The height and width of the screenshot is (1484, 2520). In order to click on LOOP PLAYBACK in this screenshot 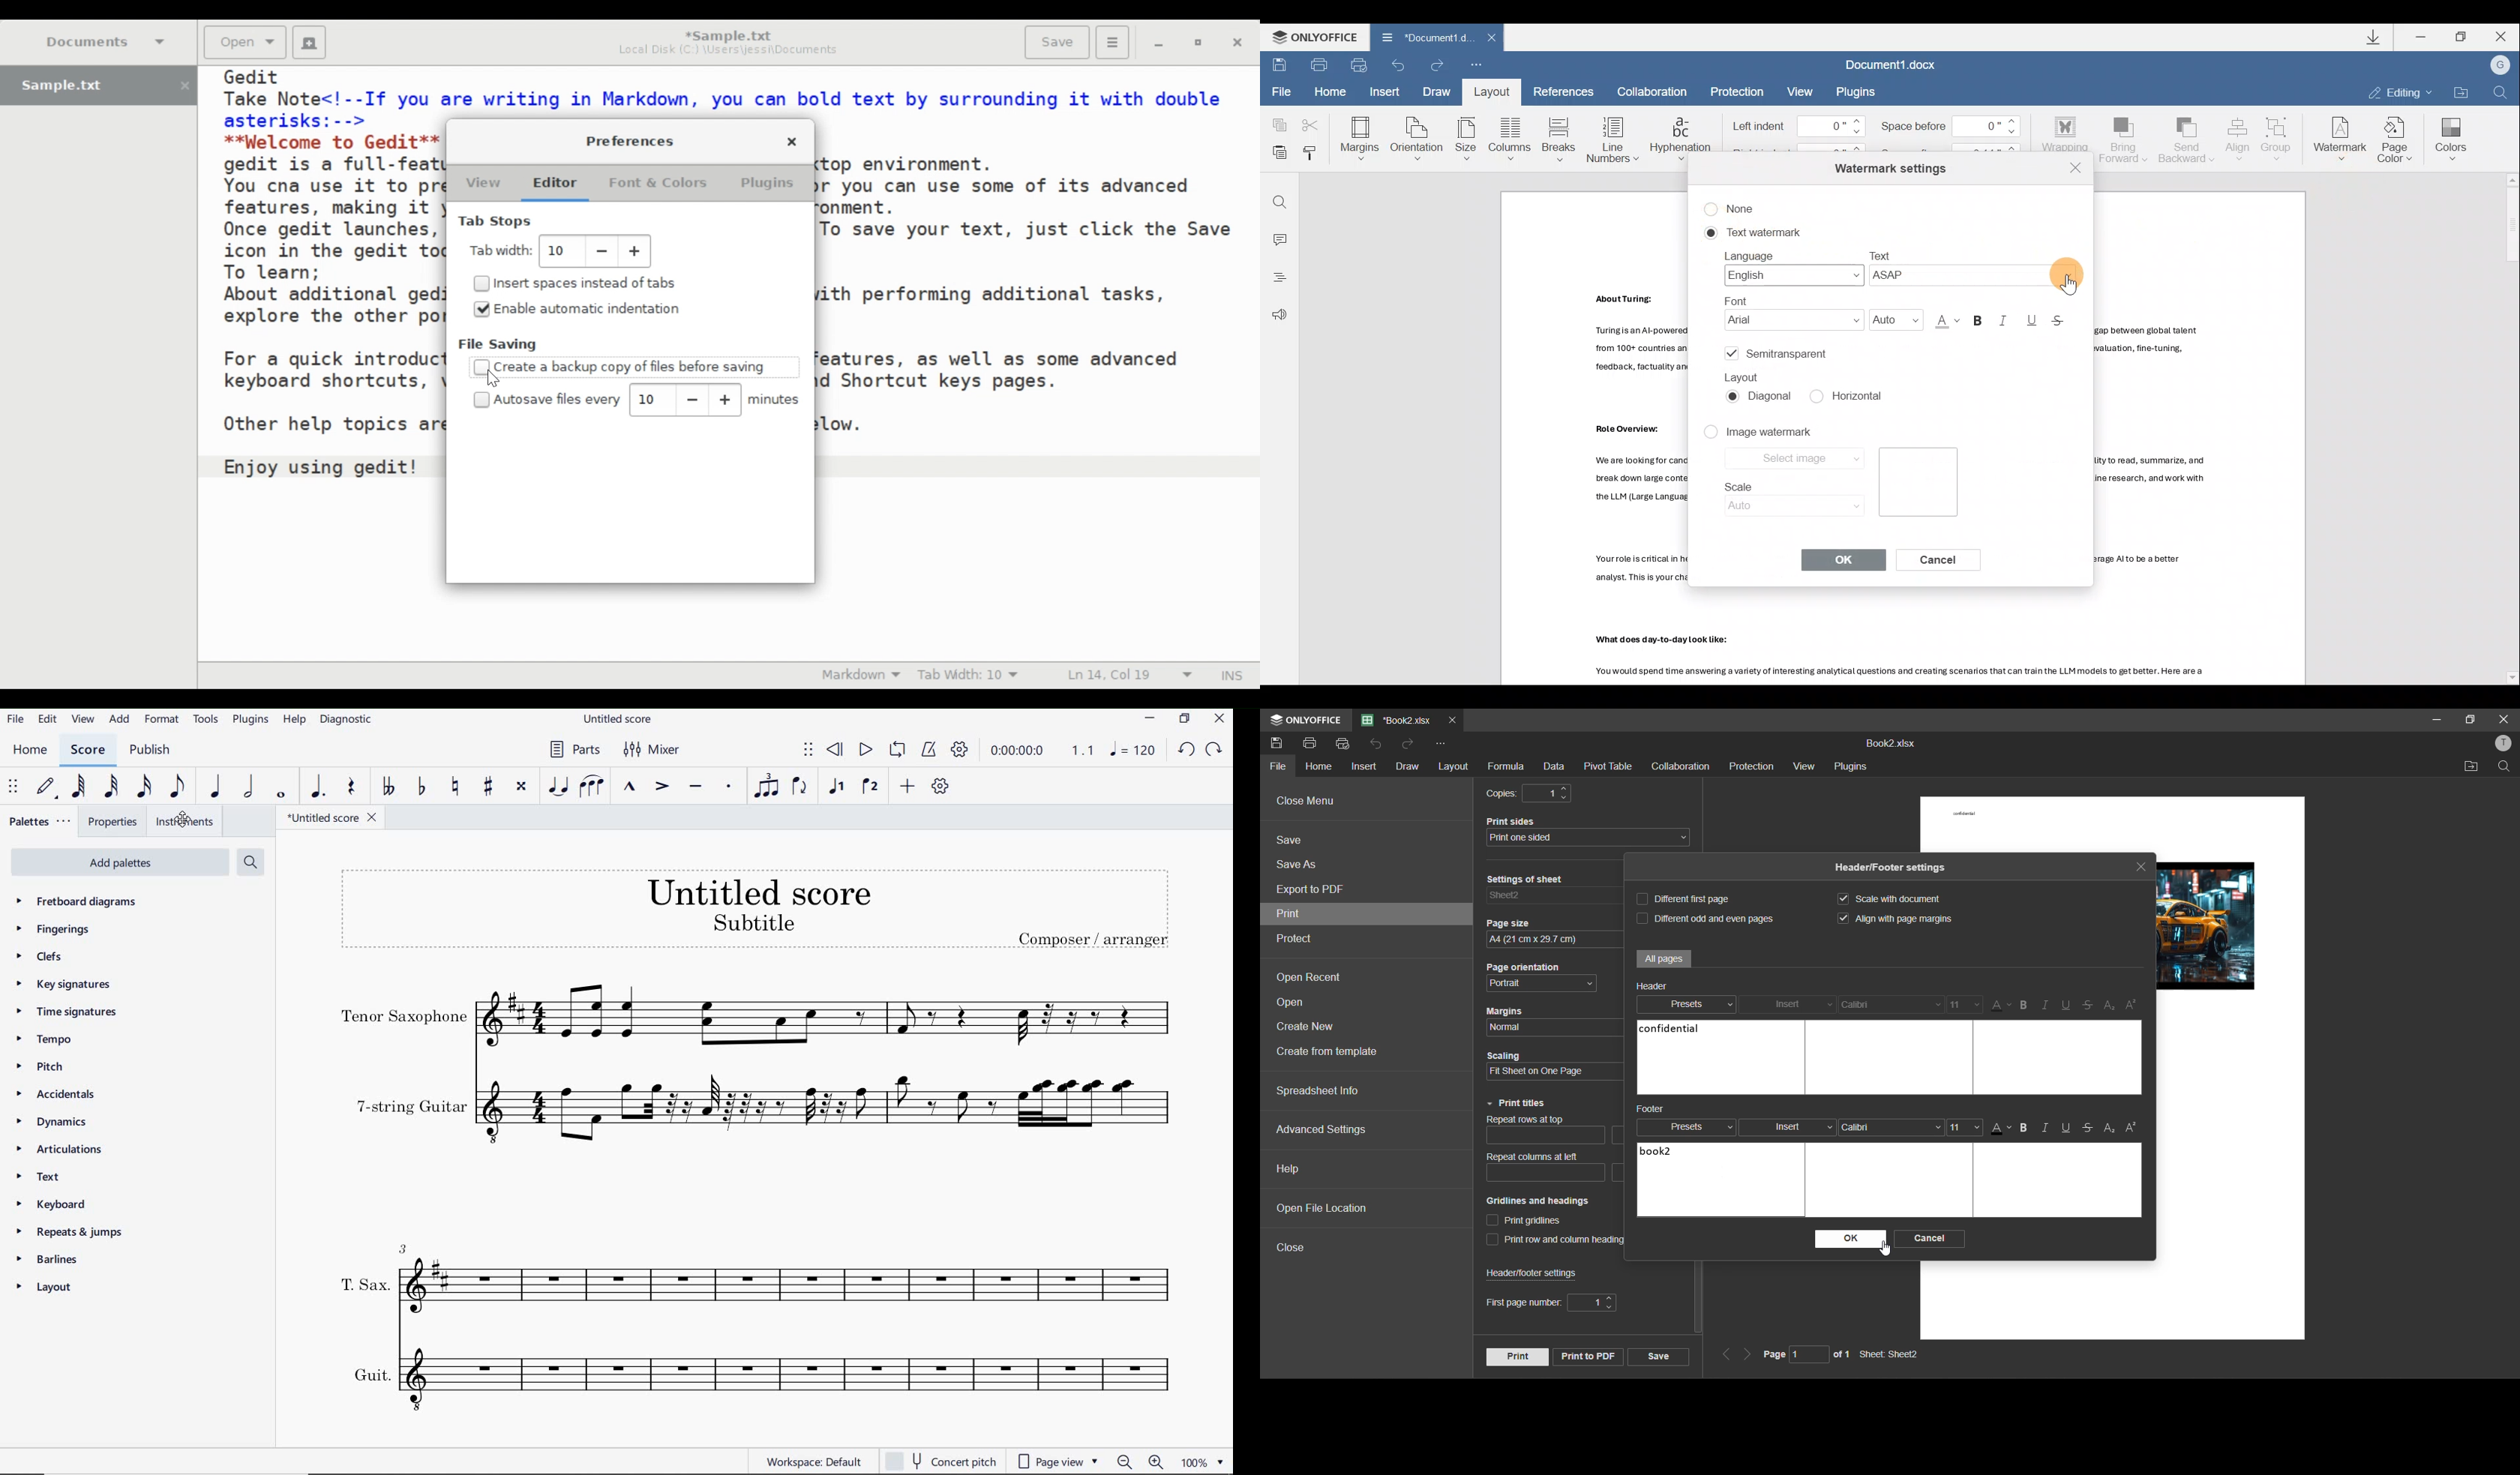, I will do `click(896, 750)`.